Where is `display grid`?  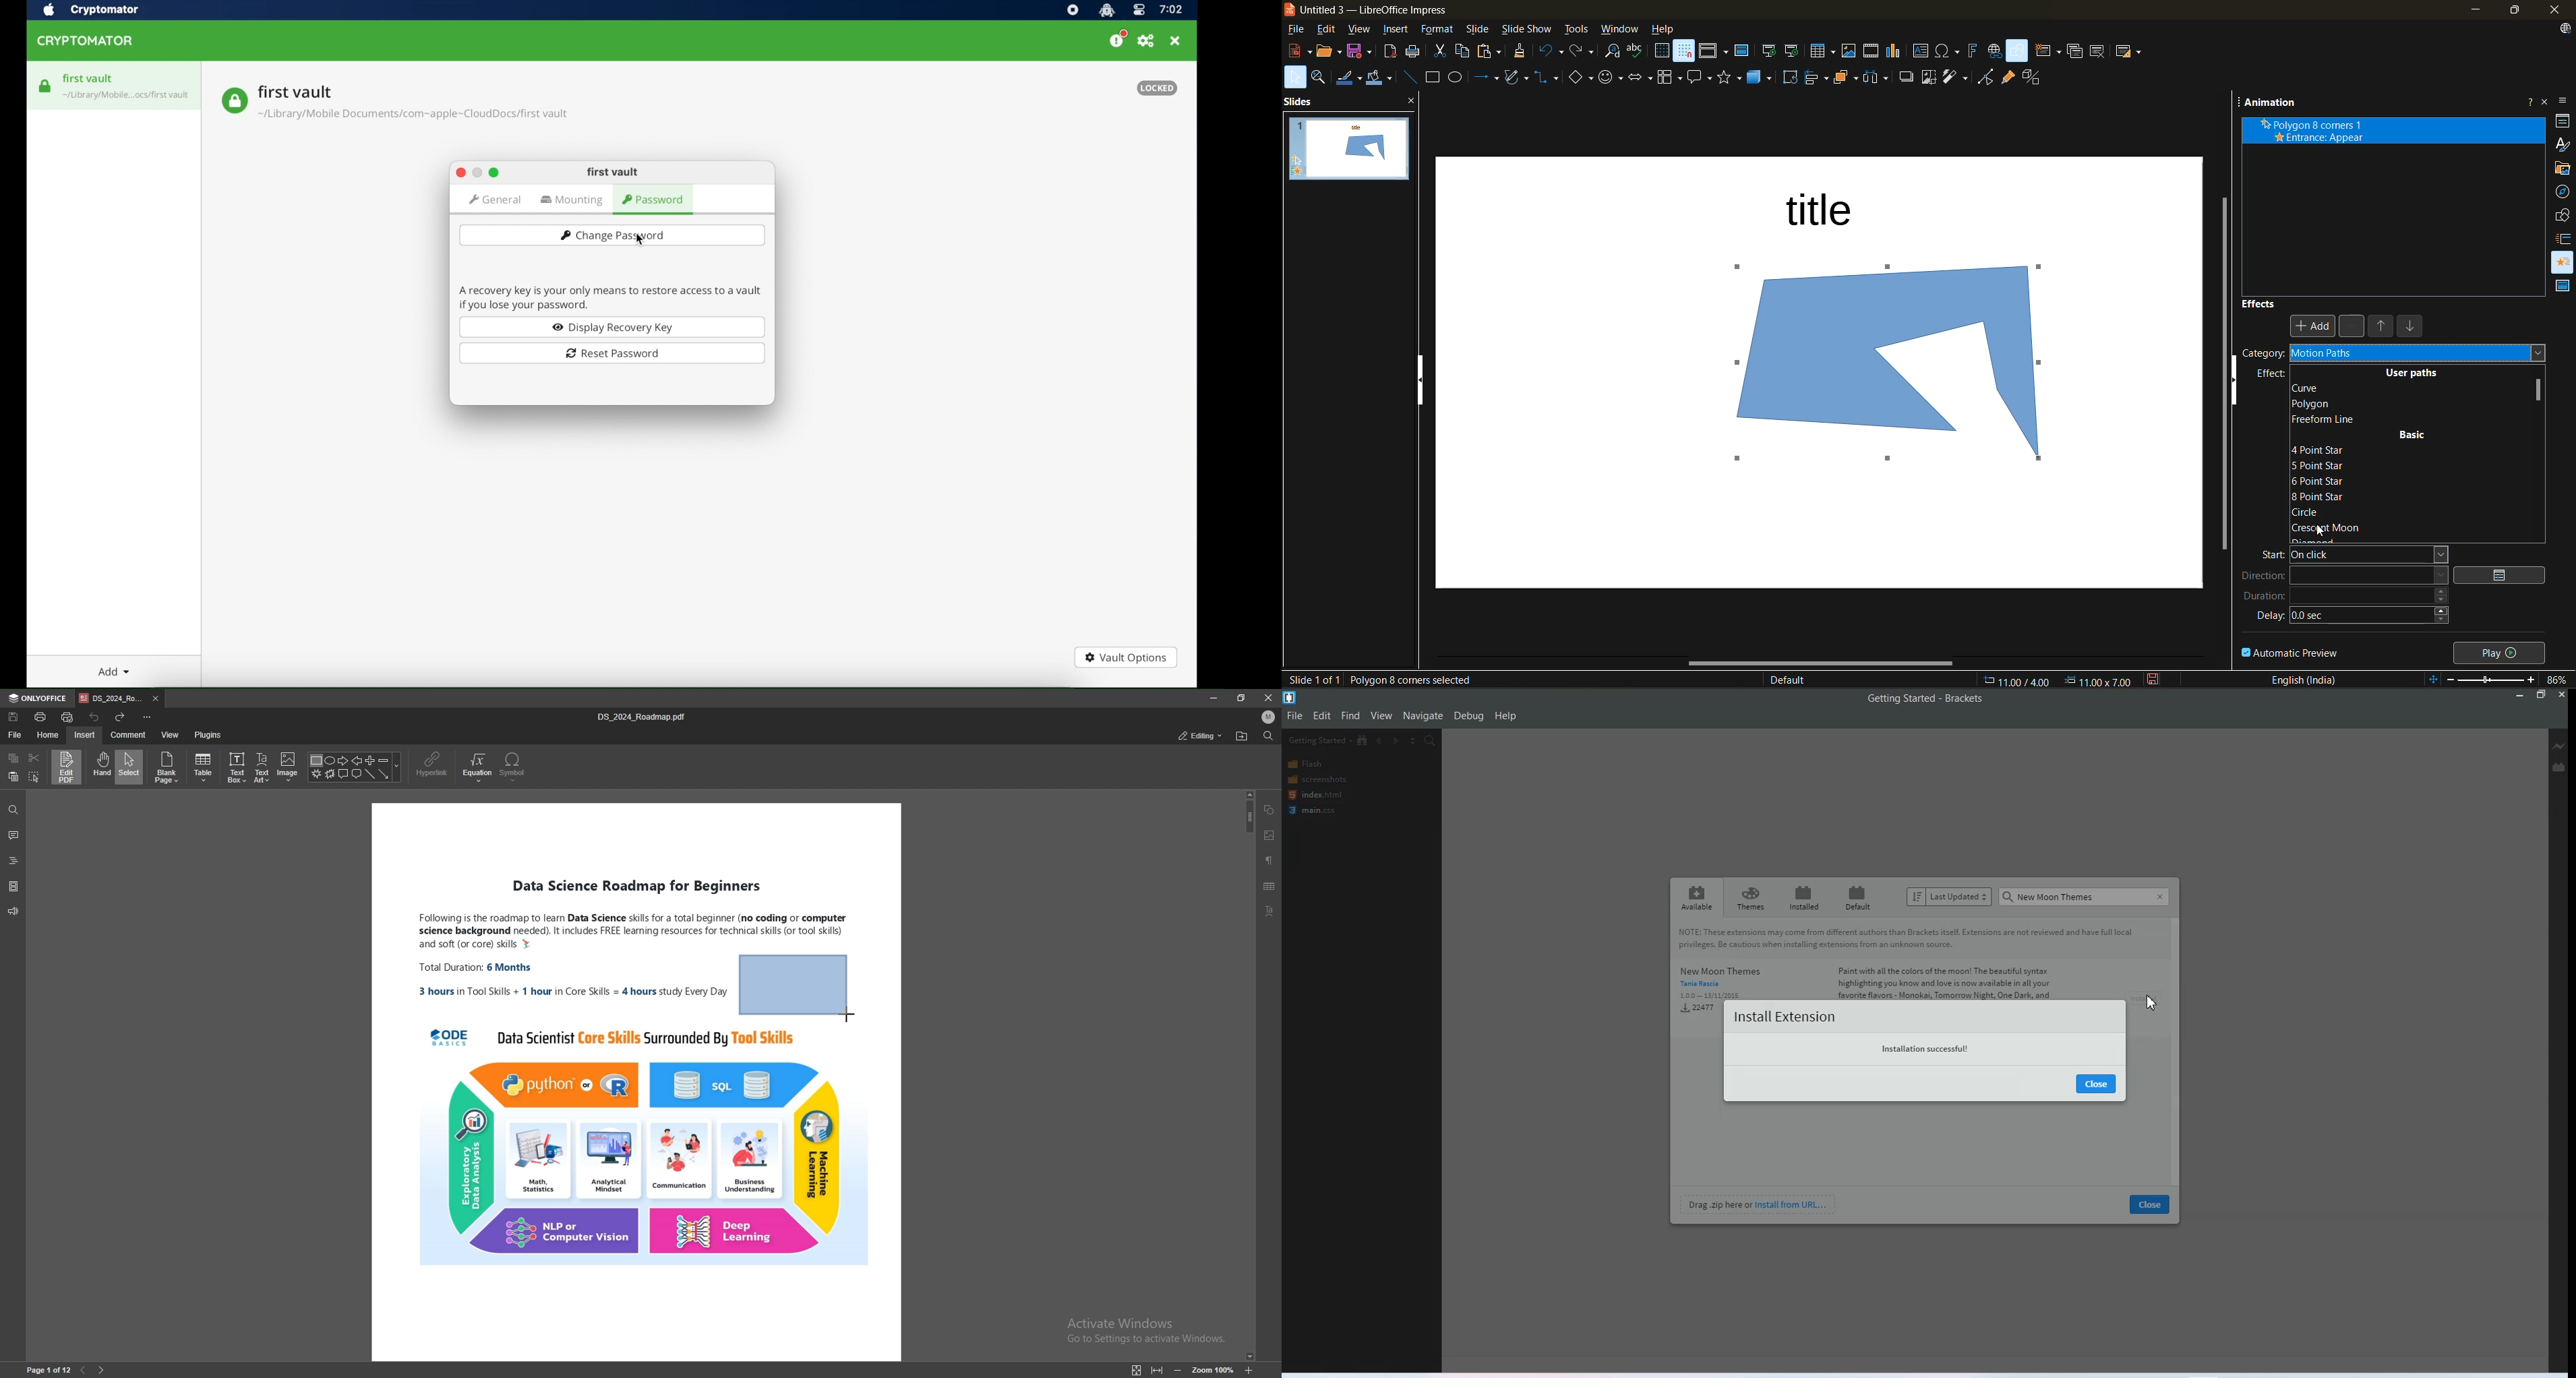 display grid is located at coordinates (1661, 52).